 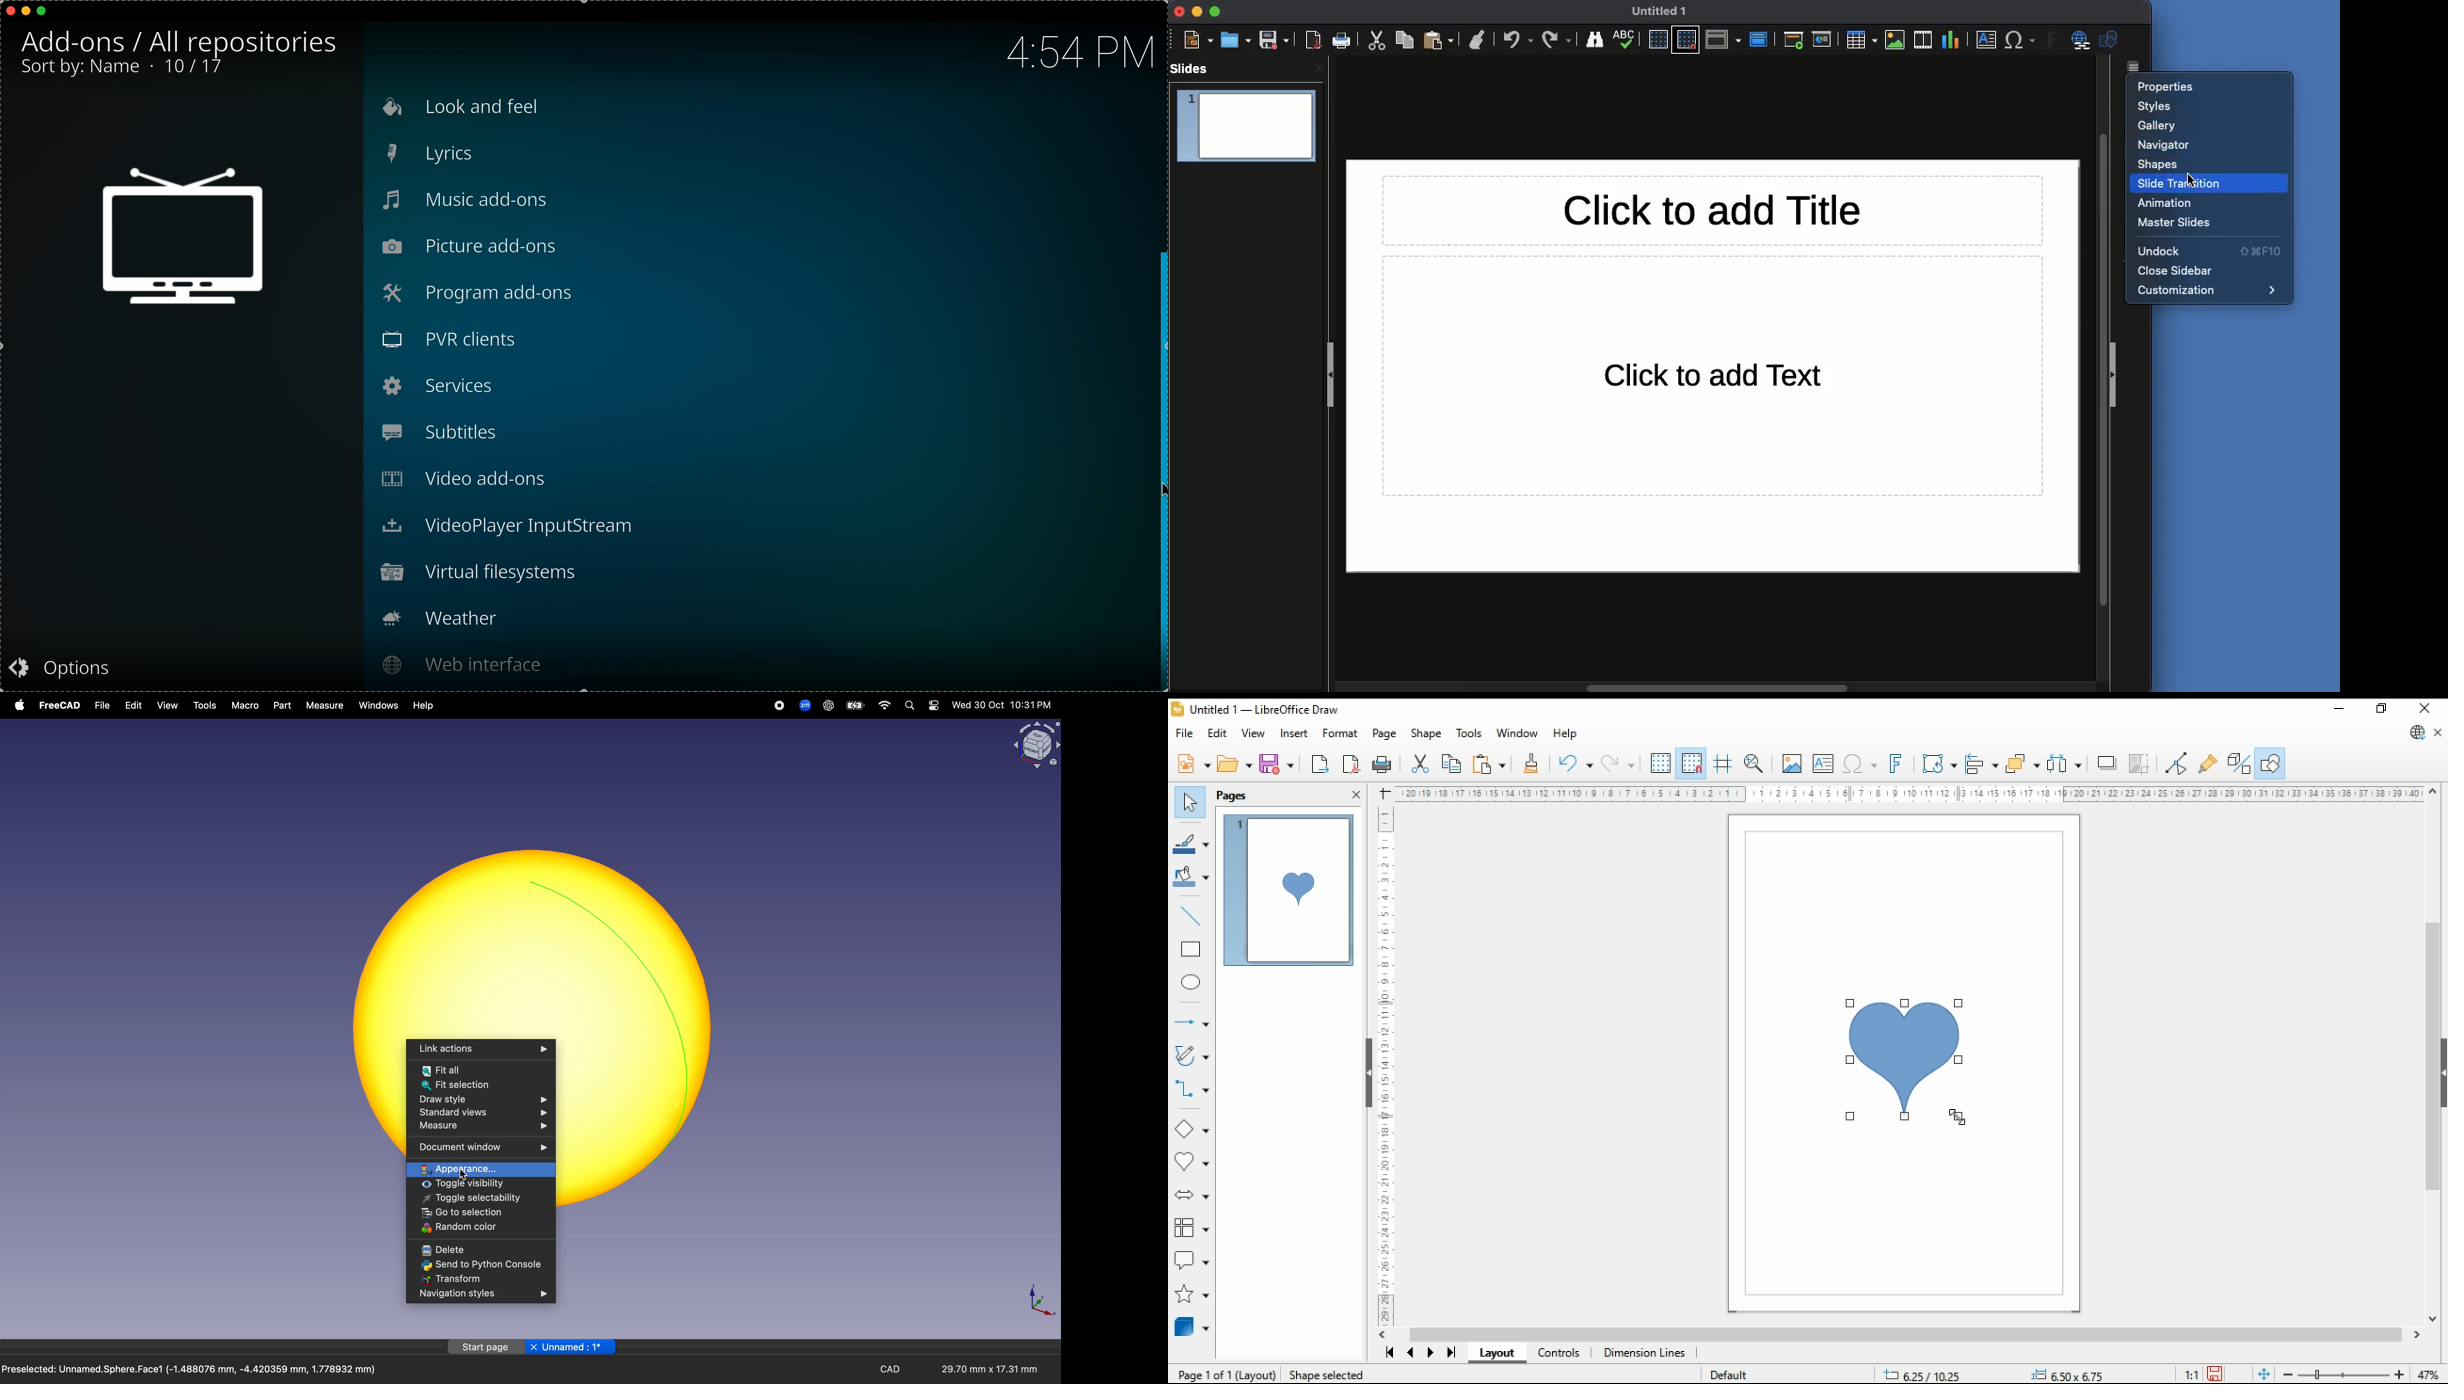 I want to click on settings, so click(x=934, y=705).